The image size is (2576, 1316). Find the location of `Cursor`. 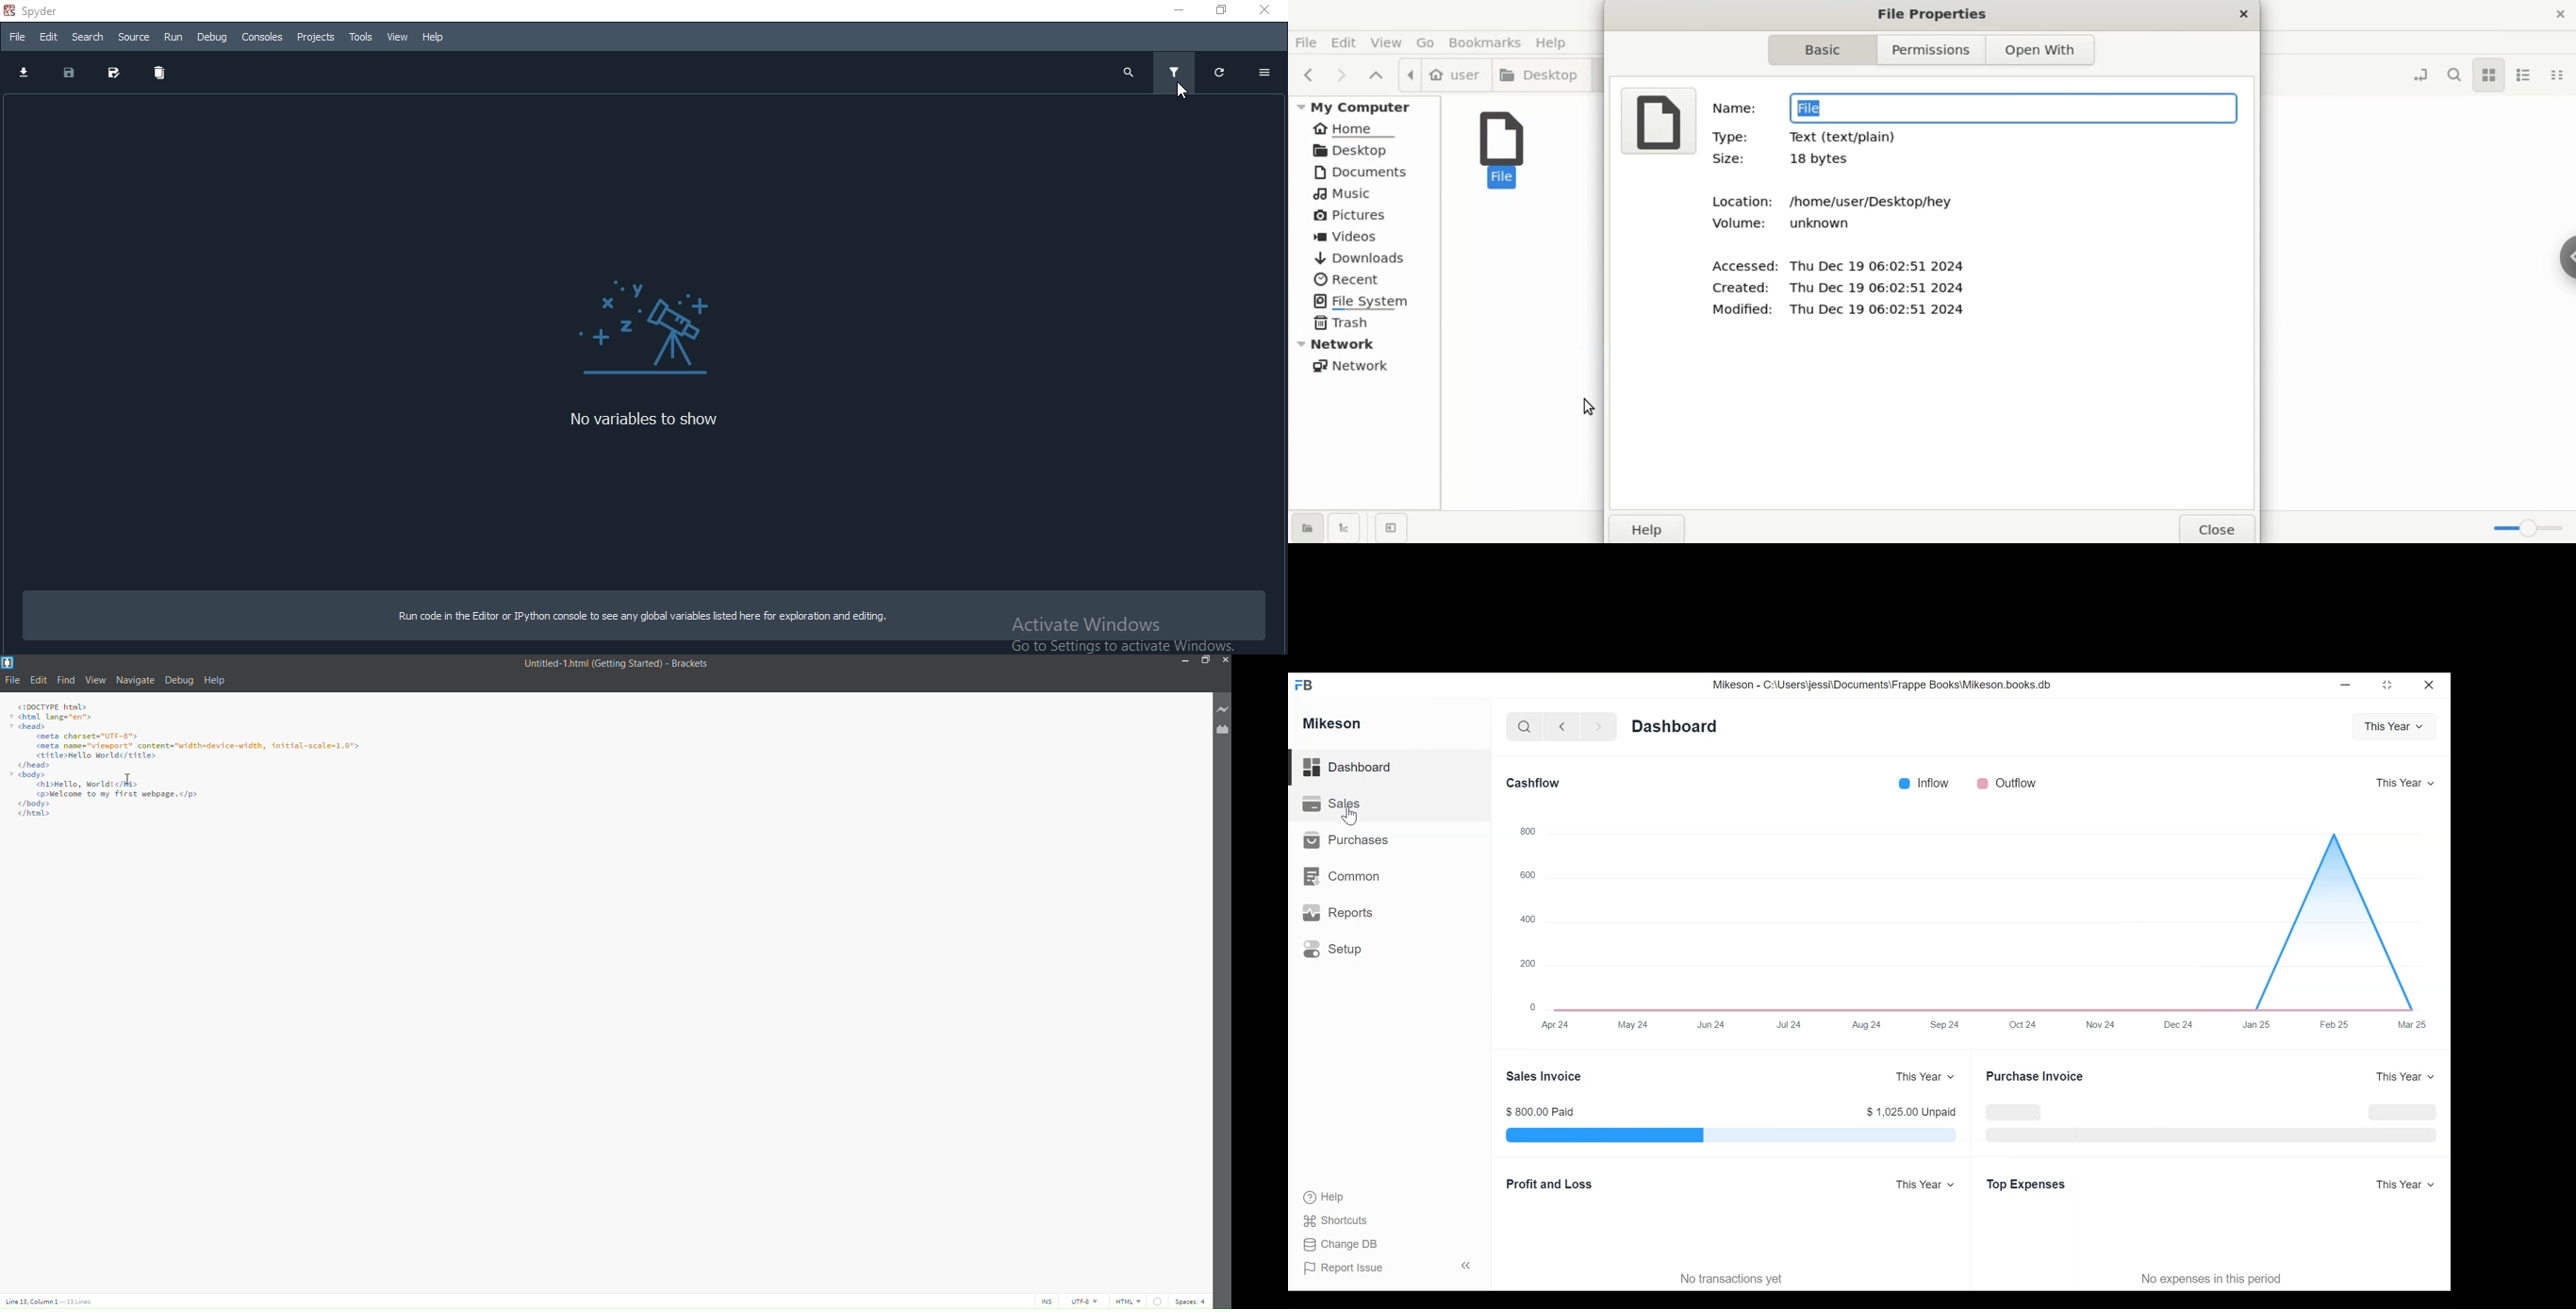

Cursor is located at coordinates (133, 782).